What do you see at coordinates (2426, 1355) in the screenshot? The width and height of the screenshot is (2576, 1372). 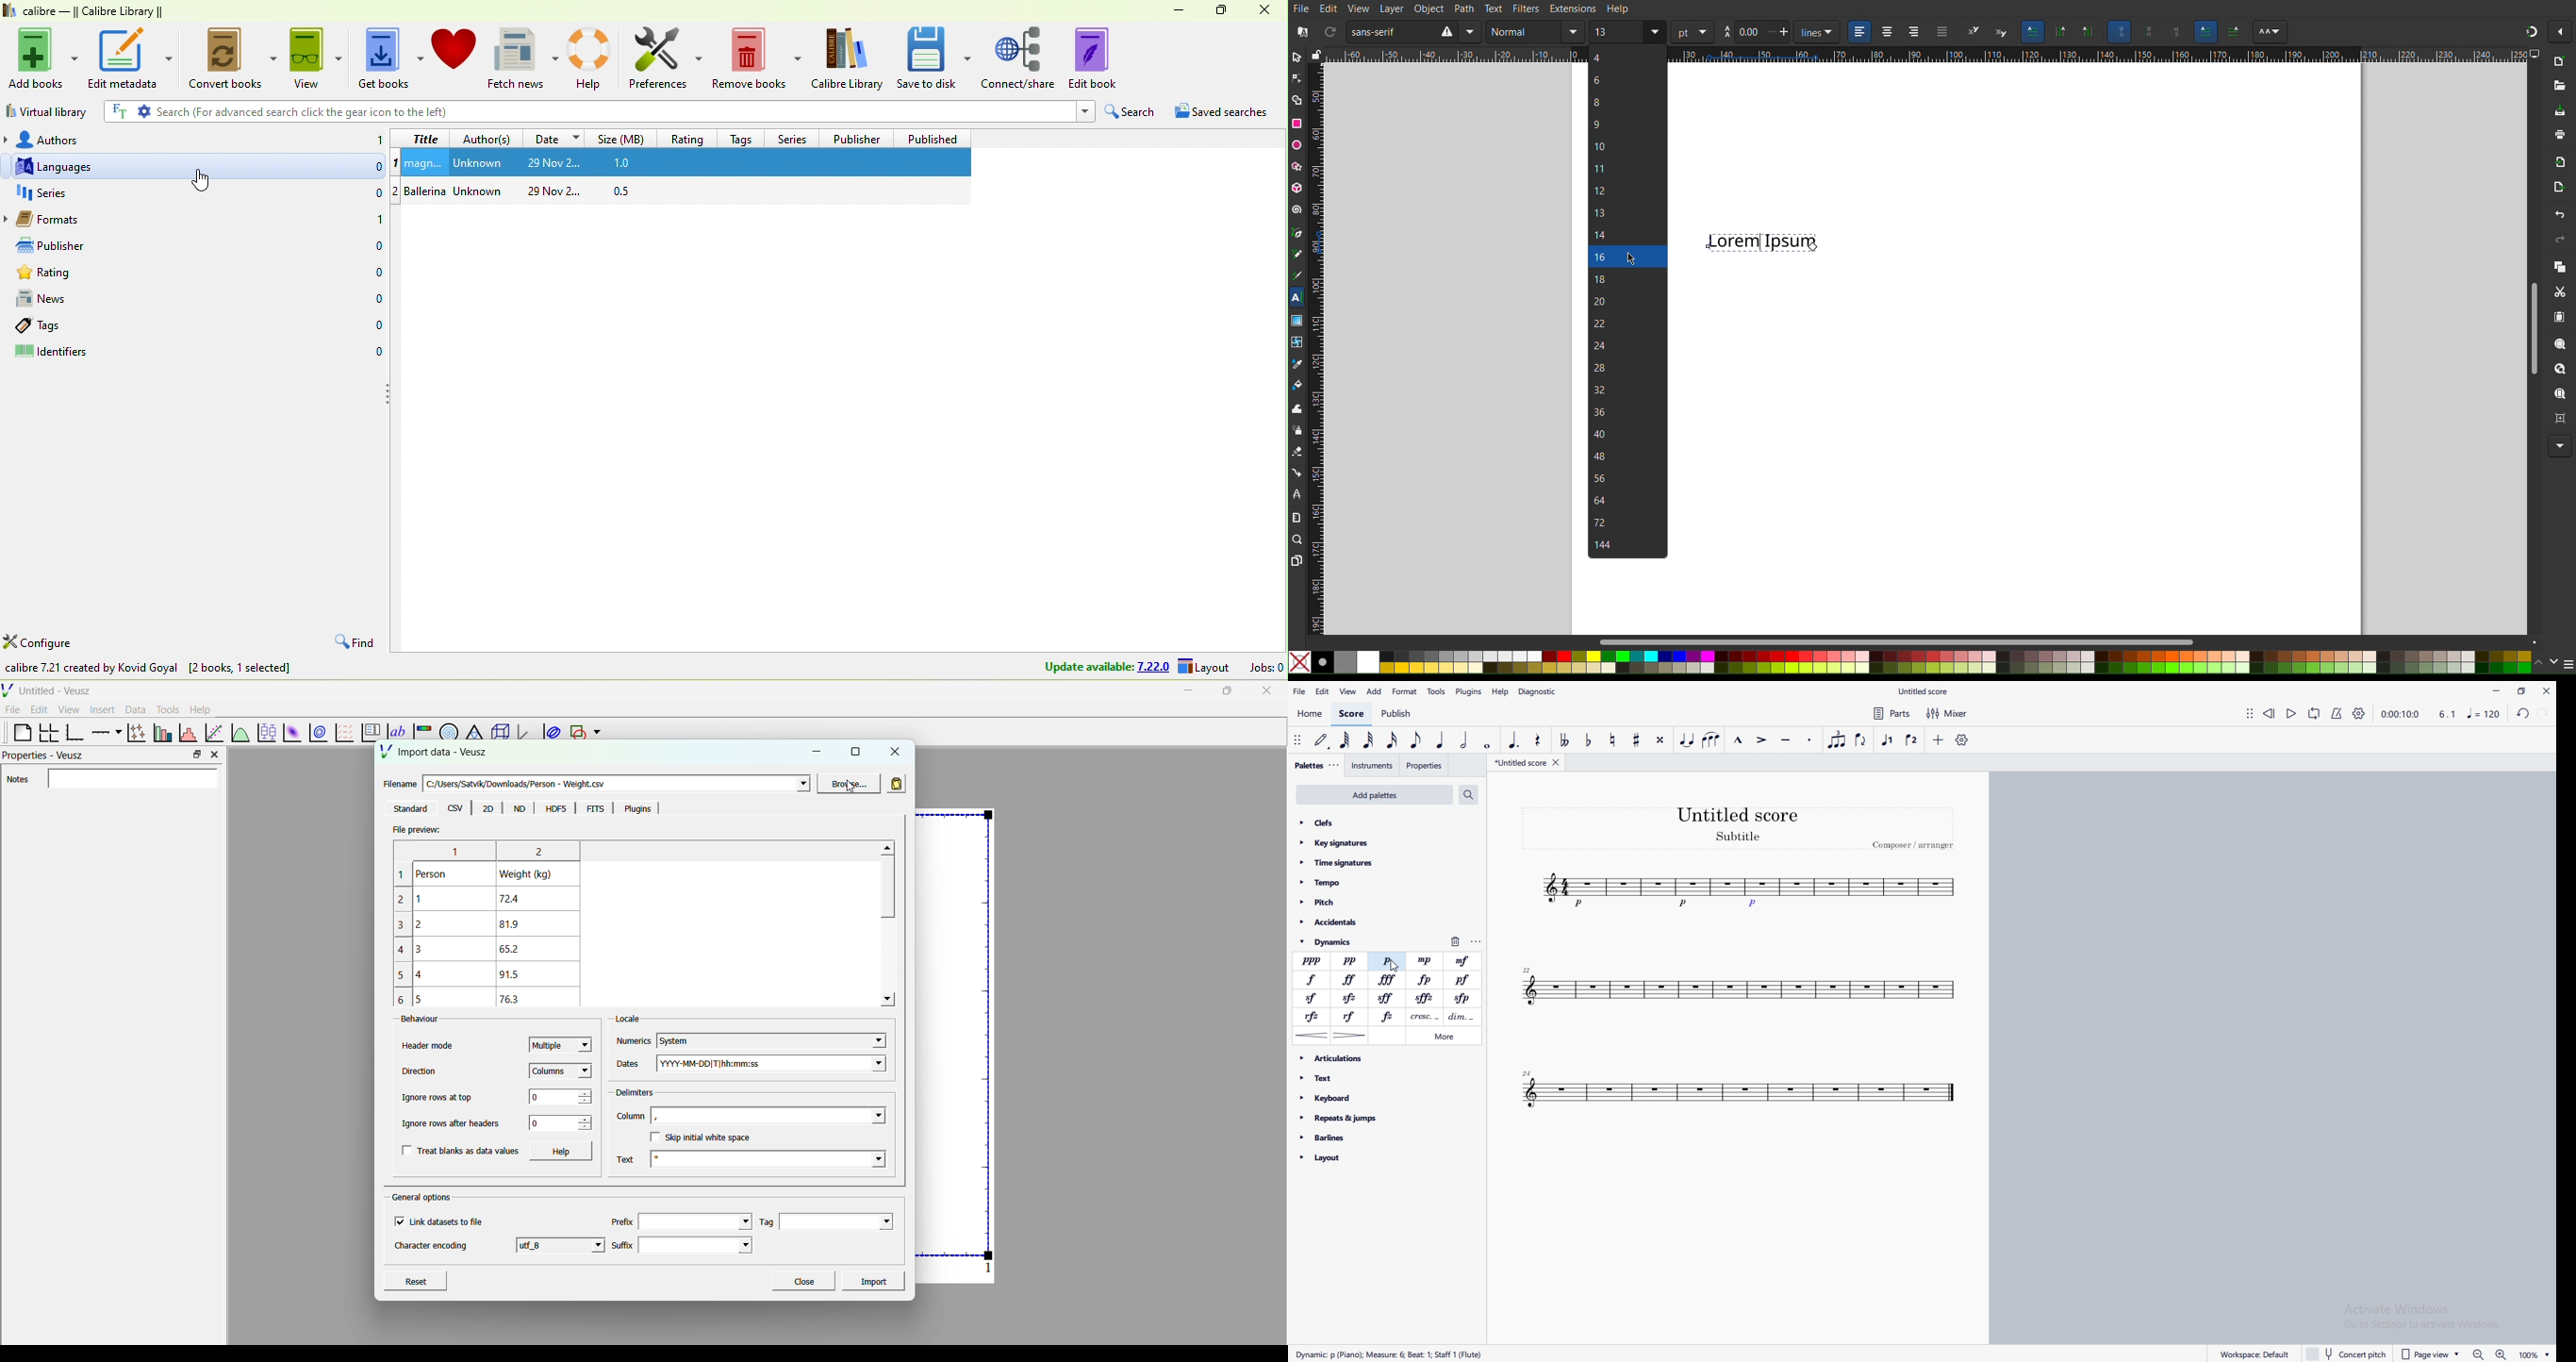 I see `page view` at bounding box center [2426, 1355].